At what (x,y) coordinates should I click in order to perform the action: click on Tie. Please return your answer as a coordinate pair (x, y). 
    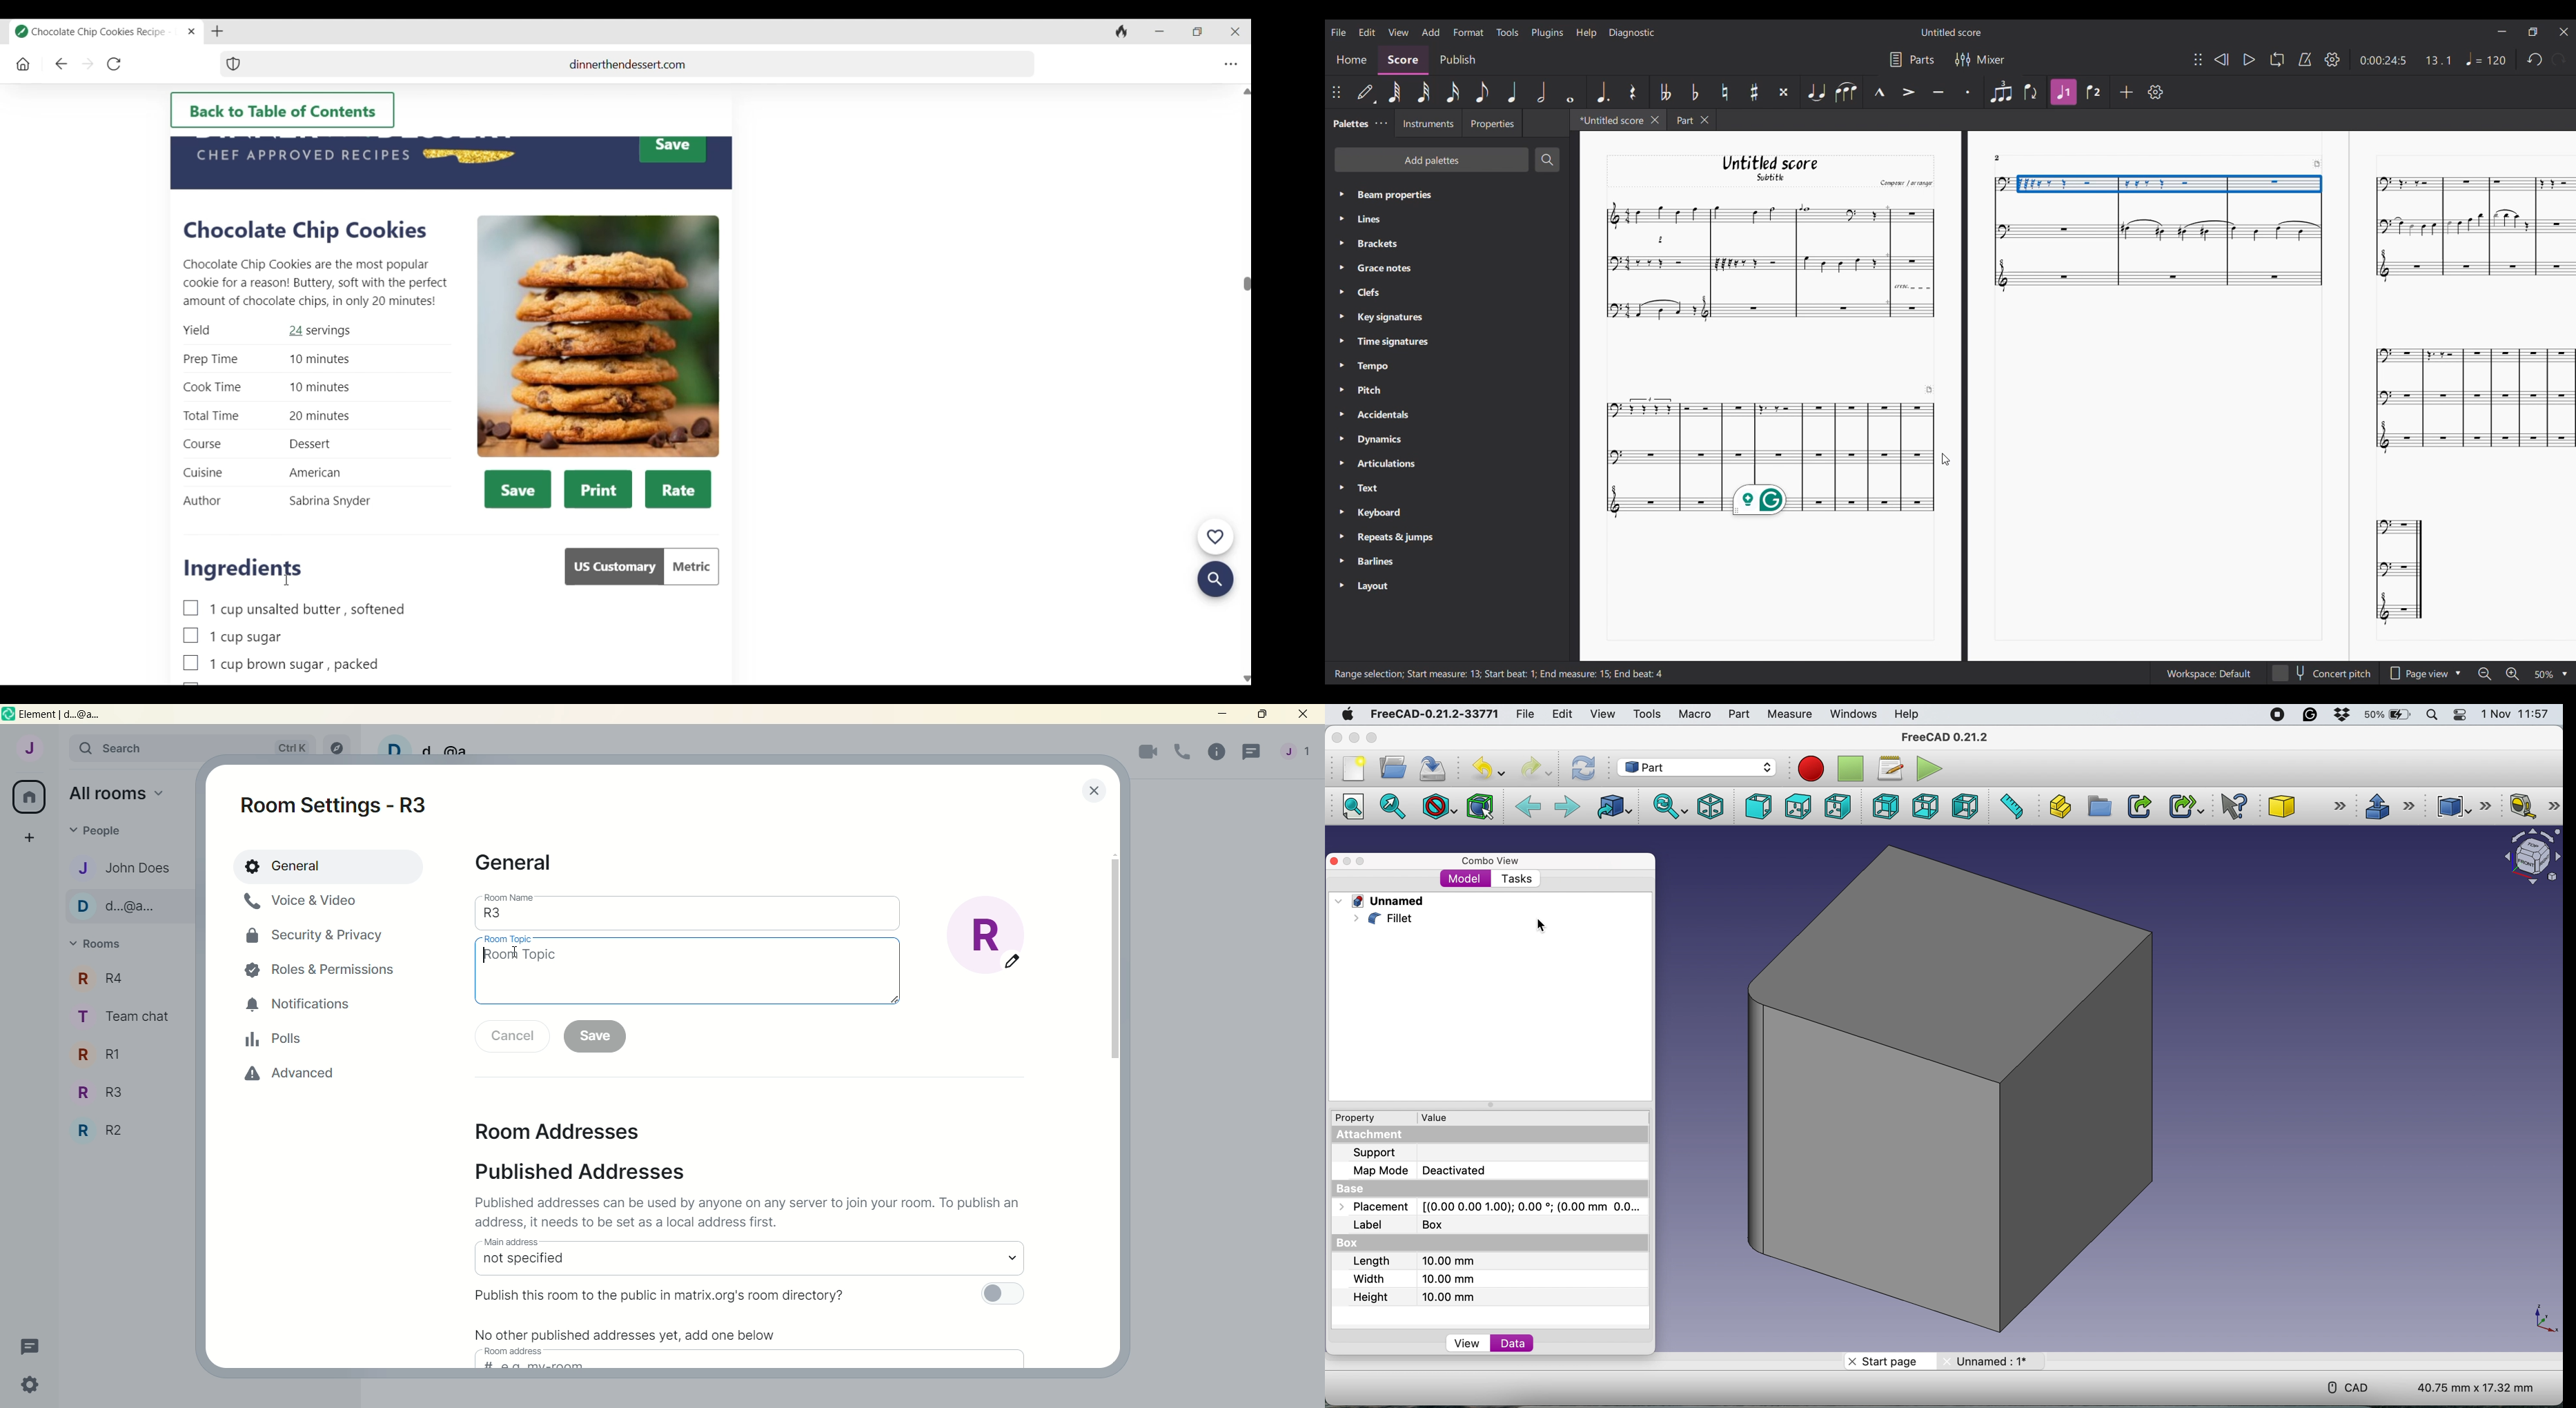
    Looking at the image, I should click on (1816, 91).